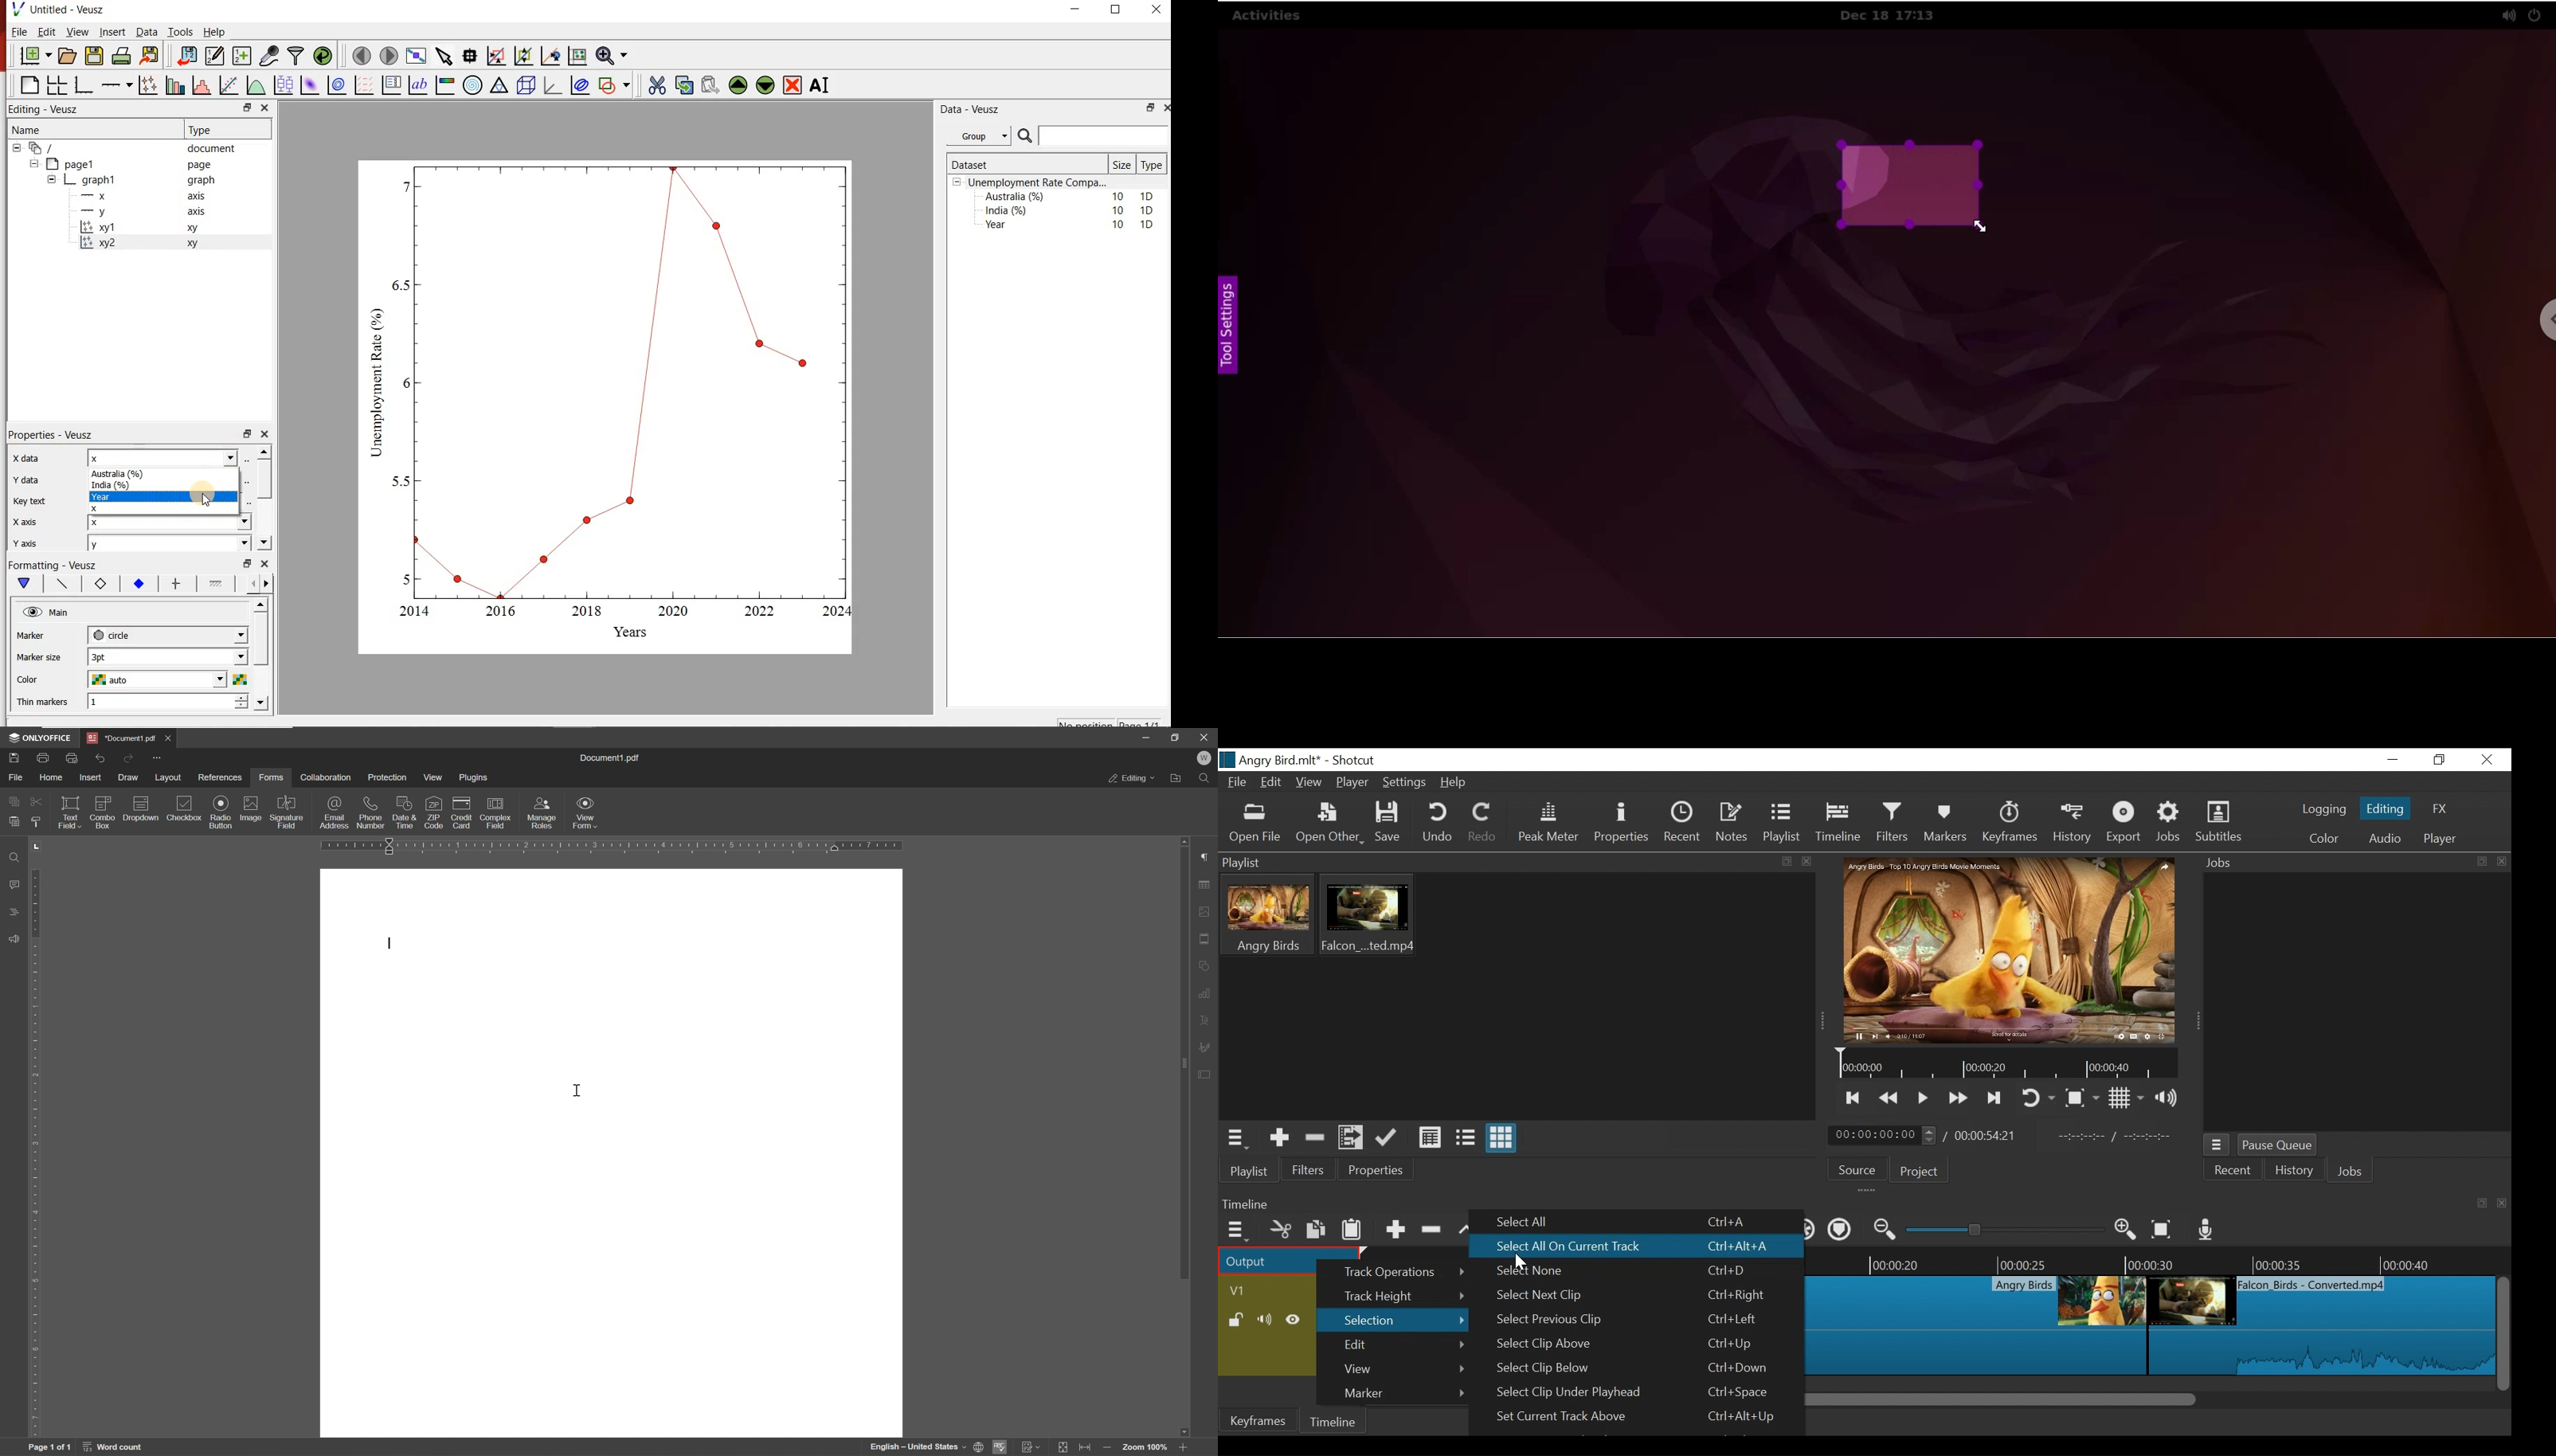 The height and width of the screenshot is (1456, 2576). What do you see at coordinates (310, 85) in the screenshot?
I see `plot 2d datasets as image` at bounding box center [310, 85].